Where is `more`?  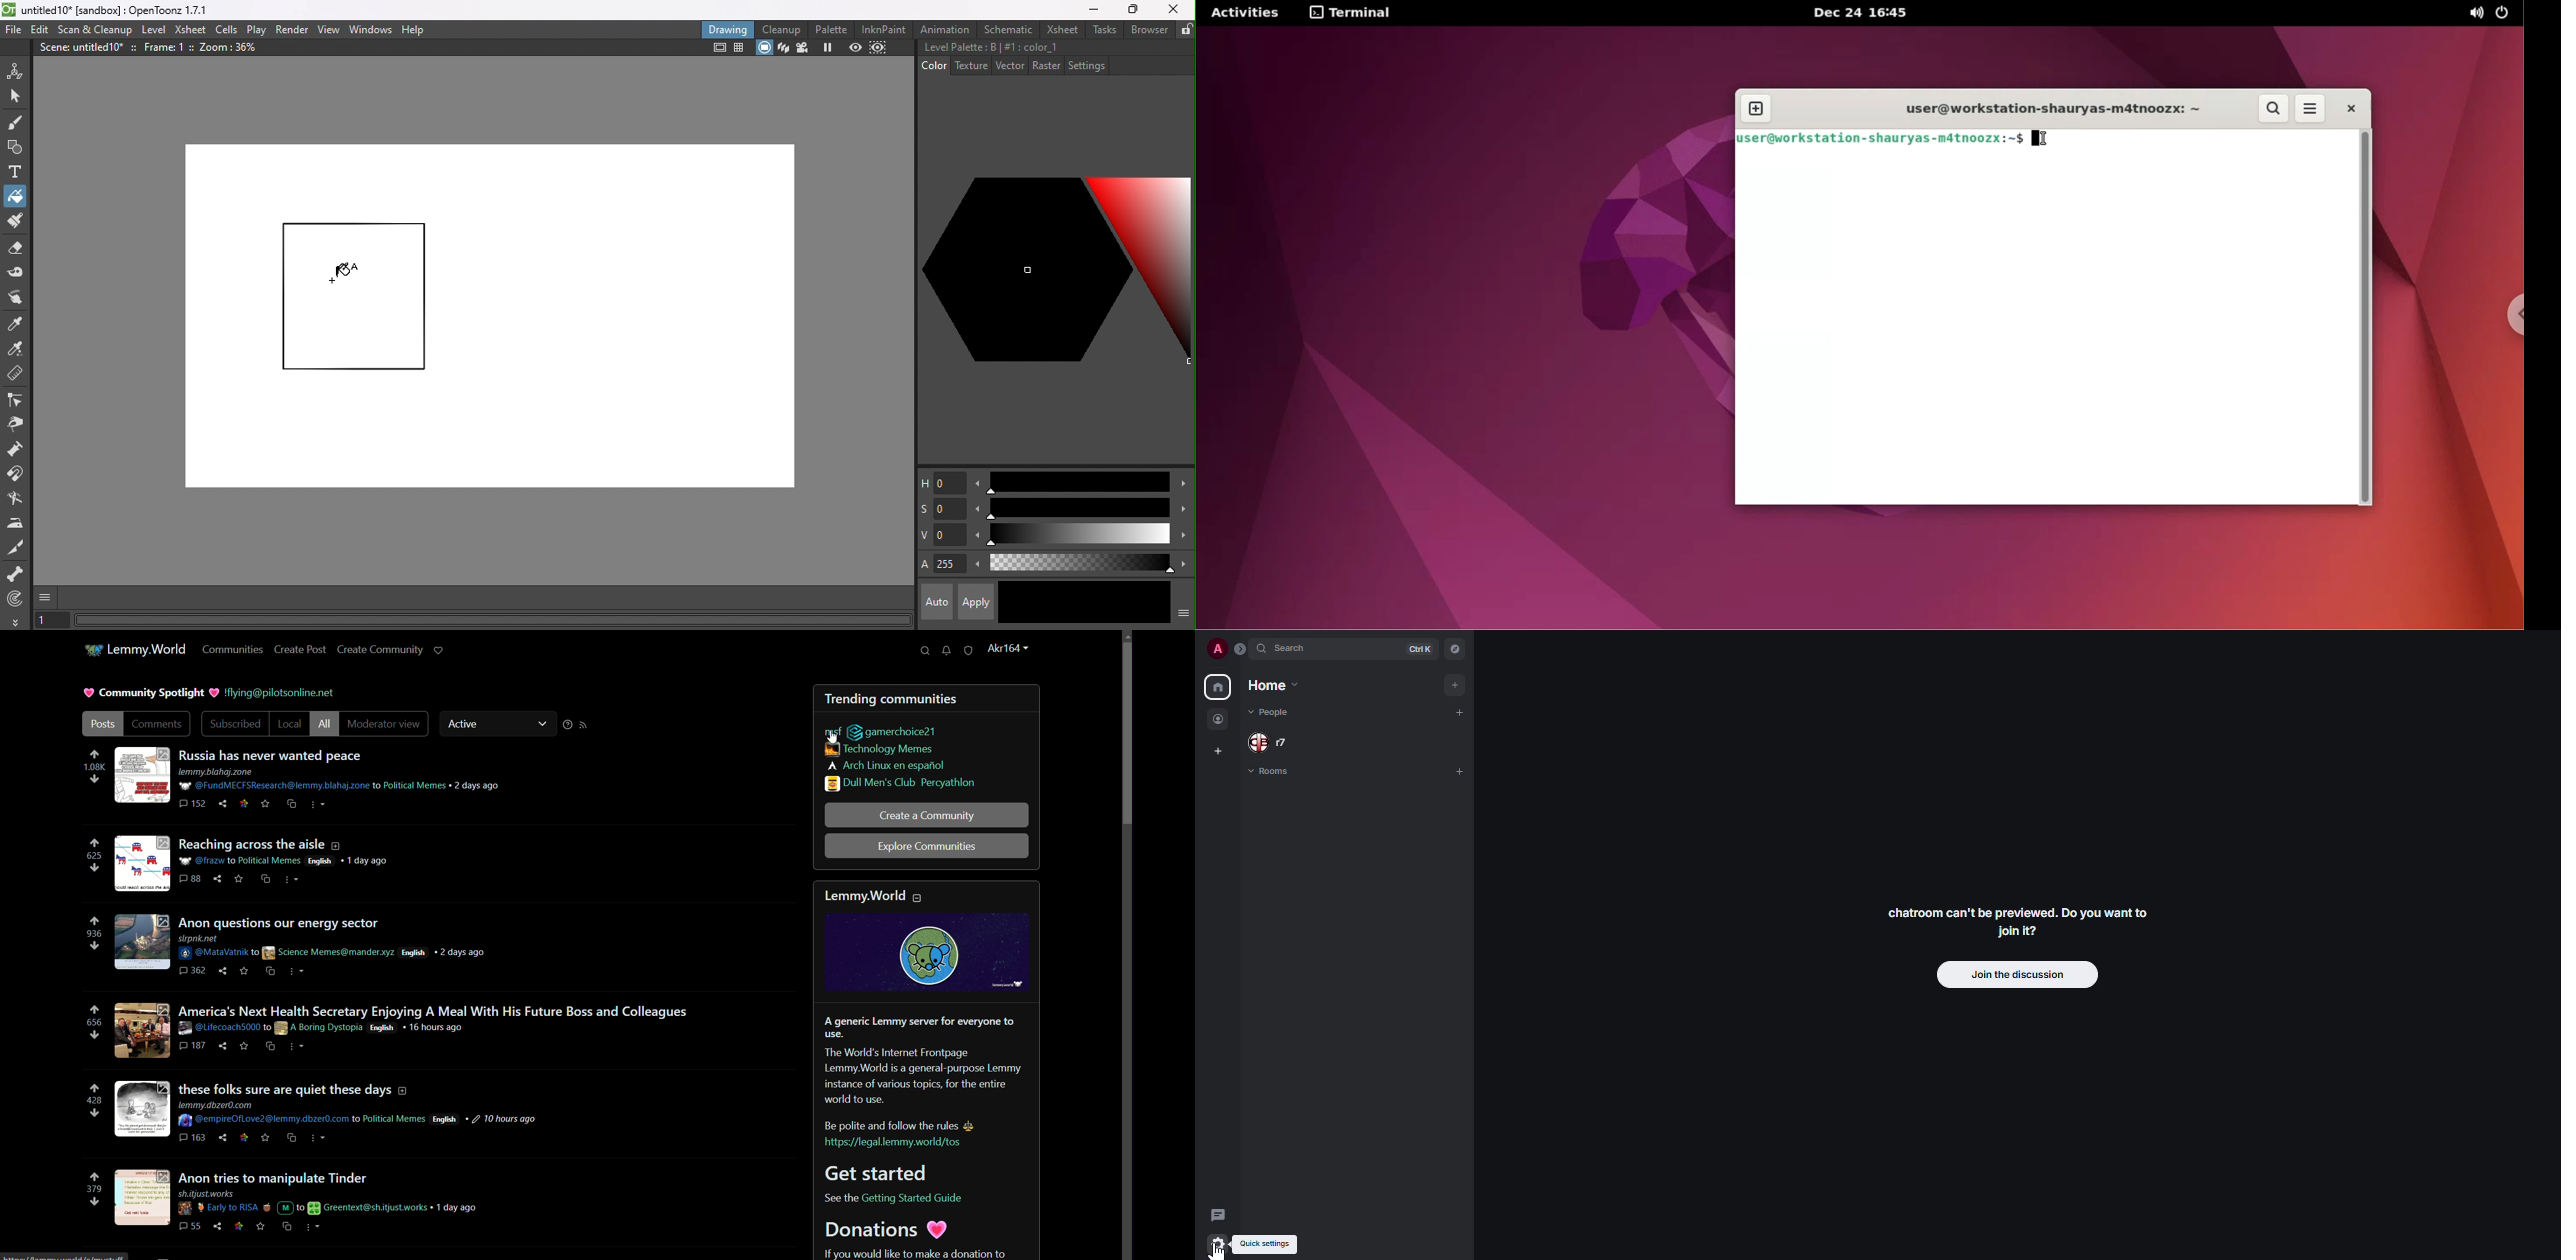
more is located at coordinates (317, 1138).